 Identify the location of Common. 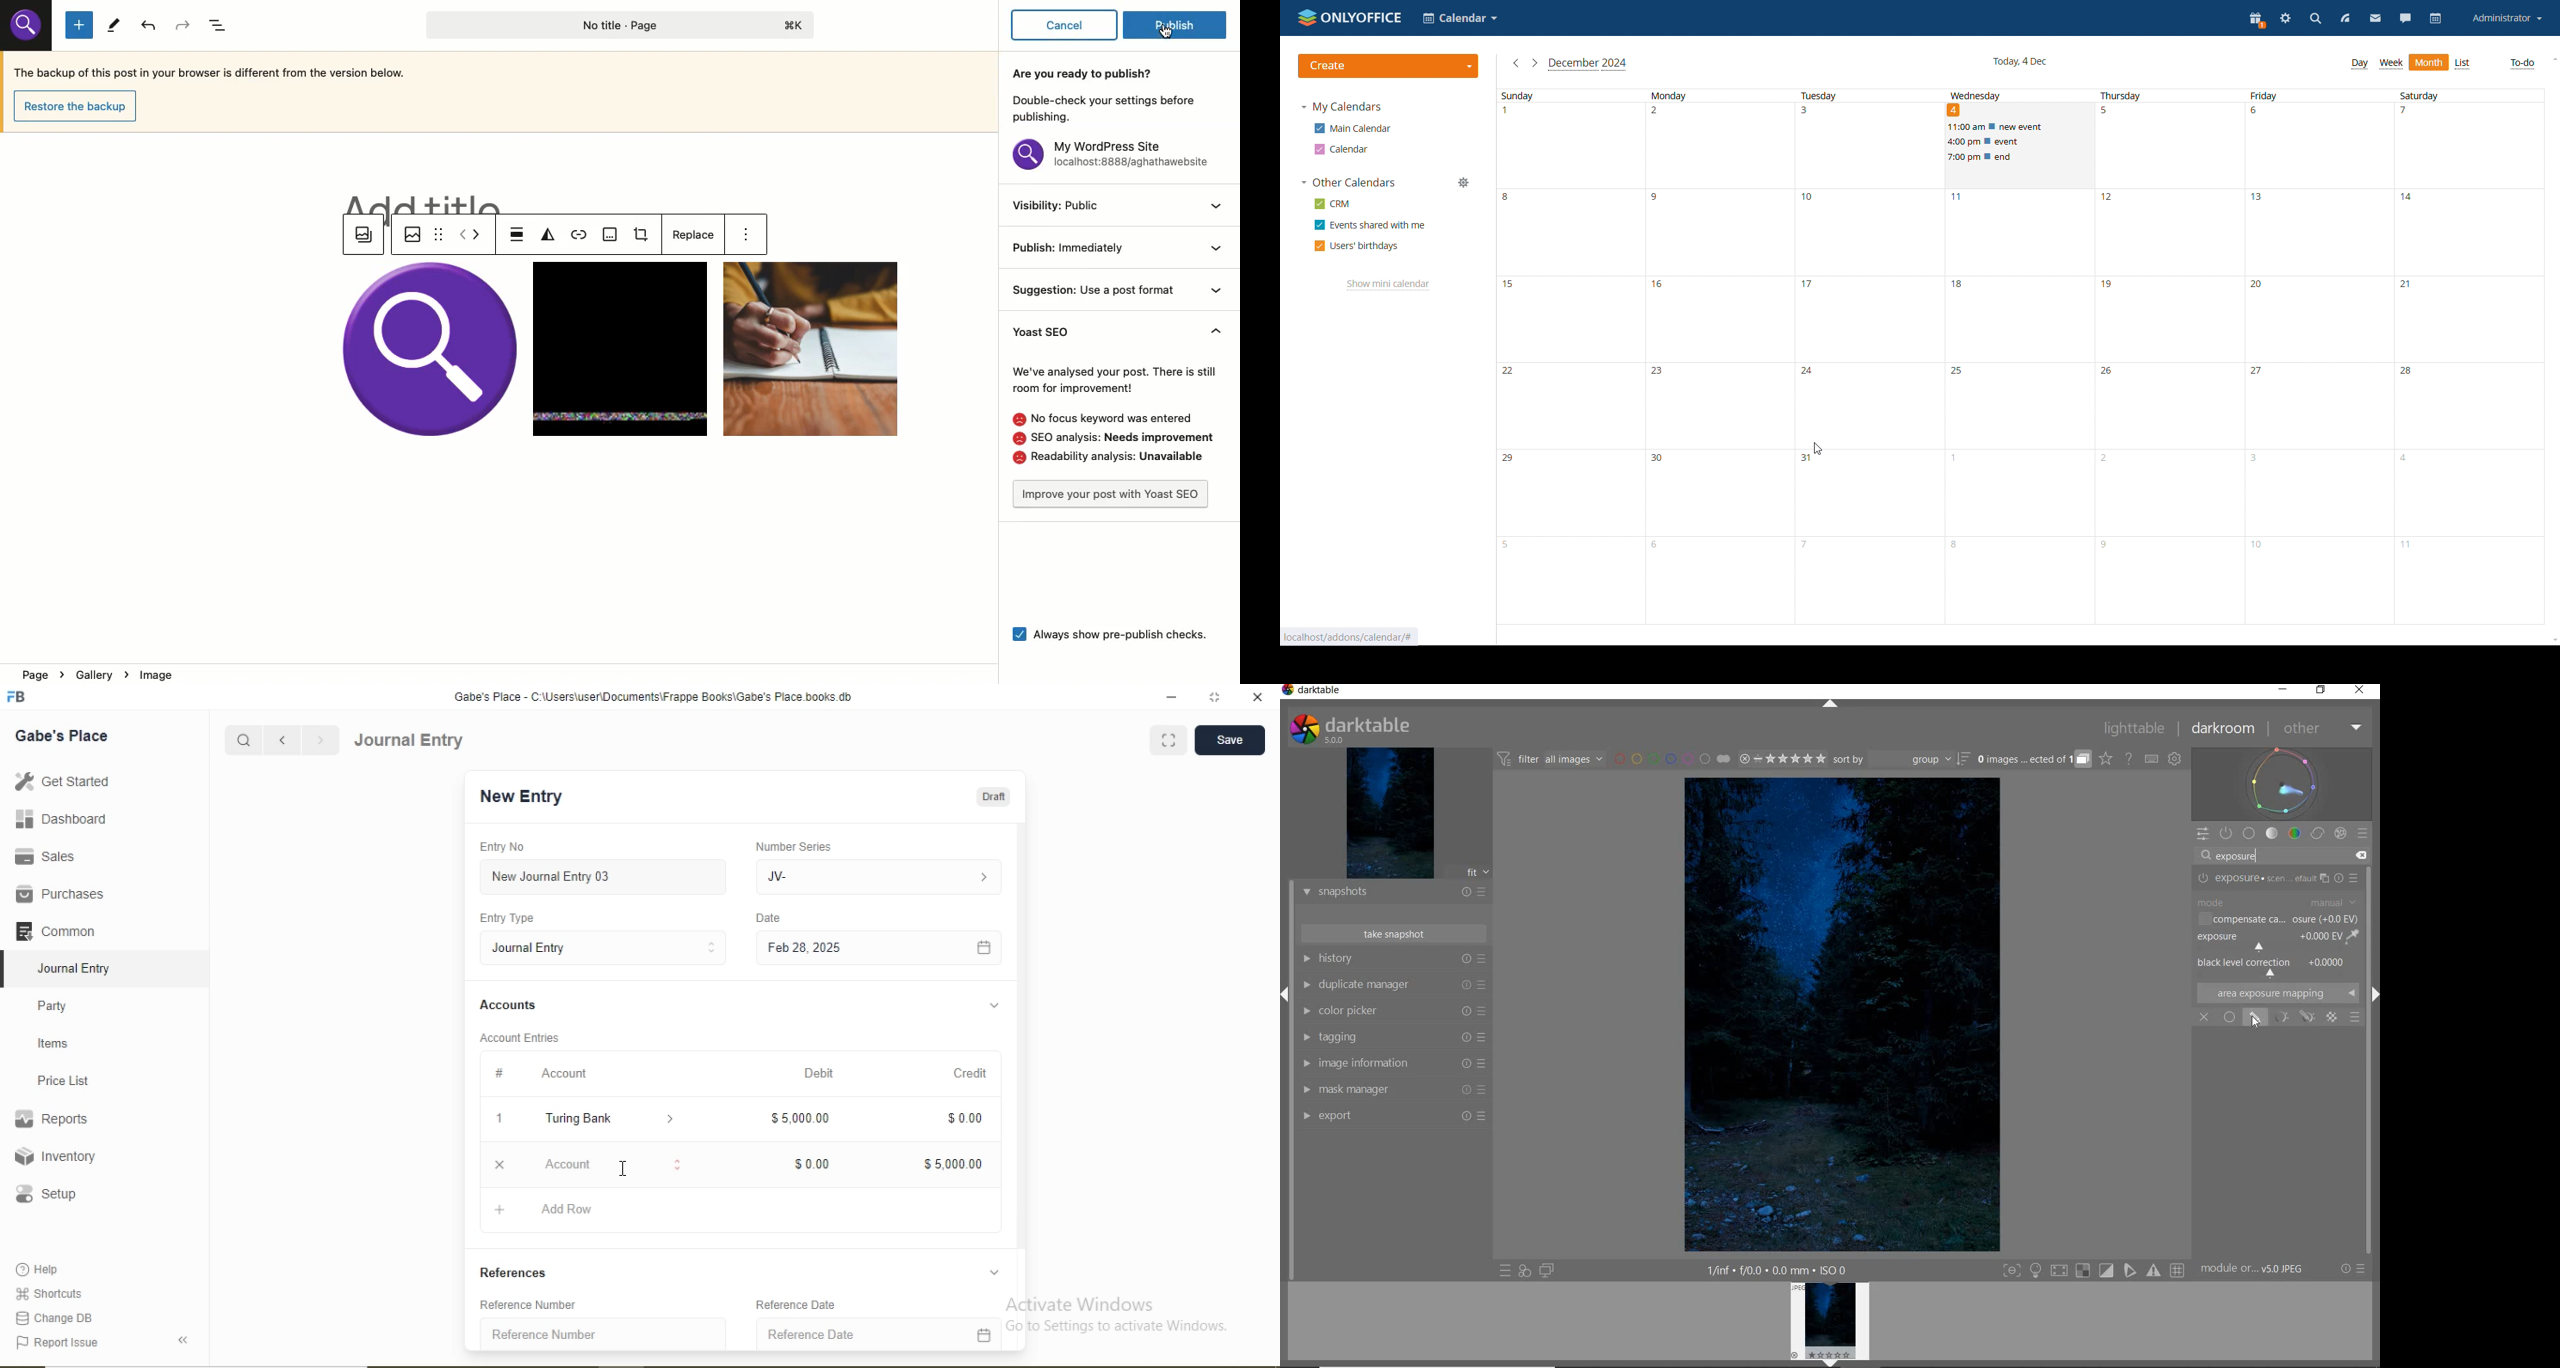
(54, 930).